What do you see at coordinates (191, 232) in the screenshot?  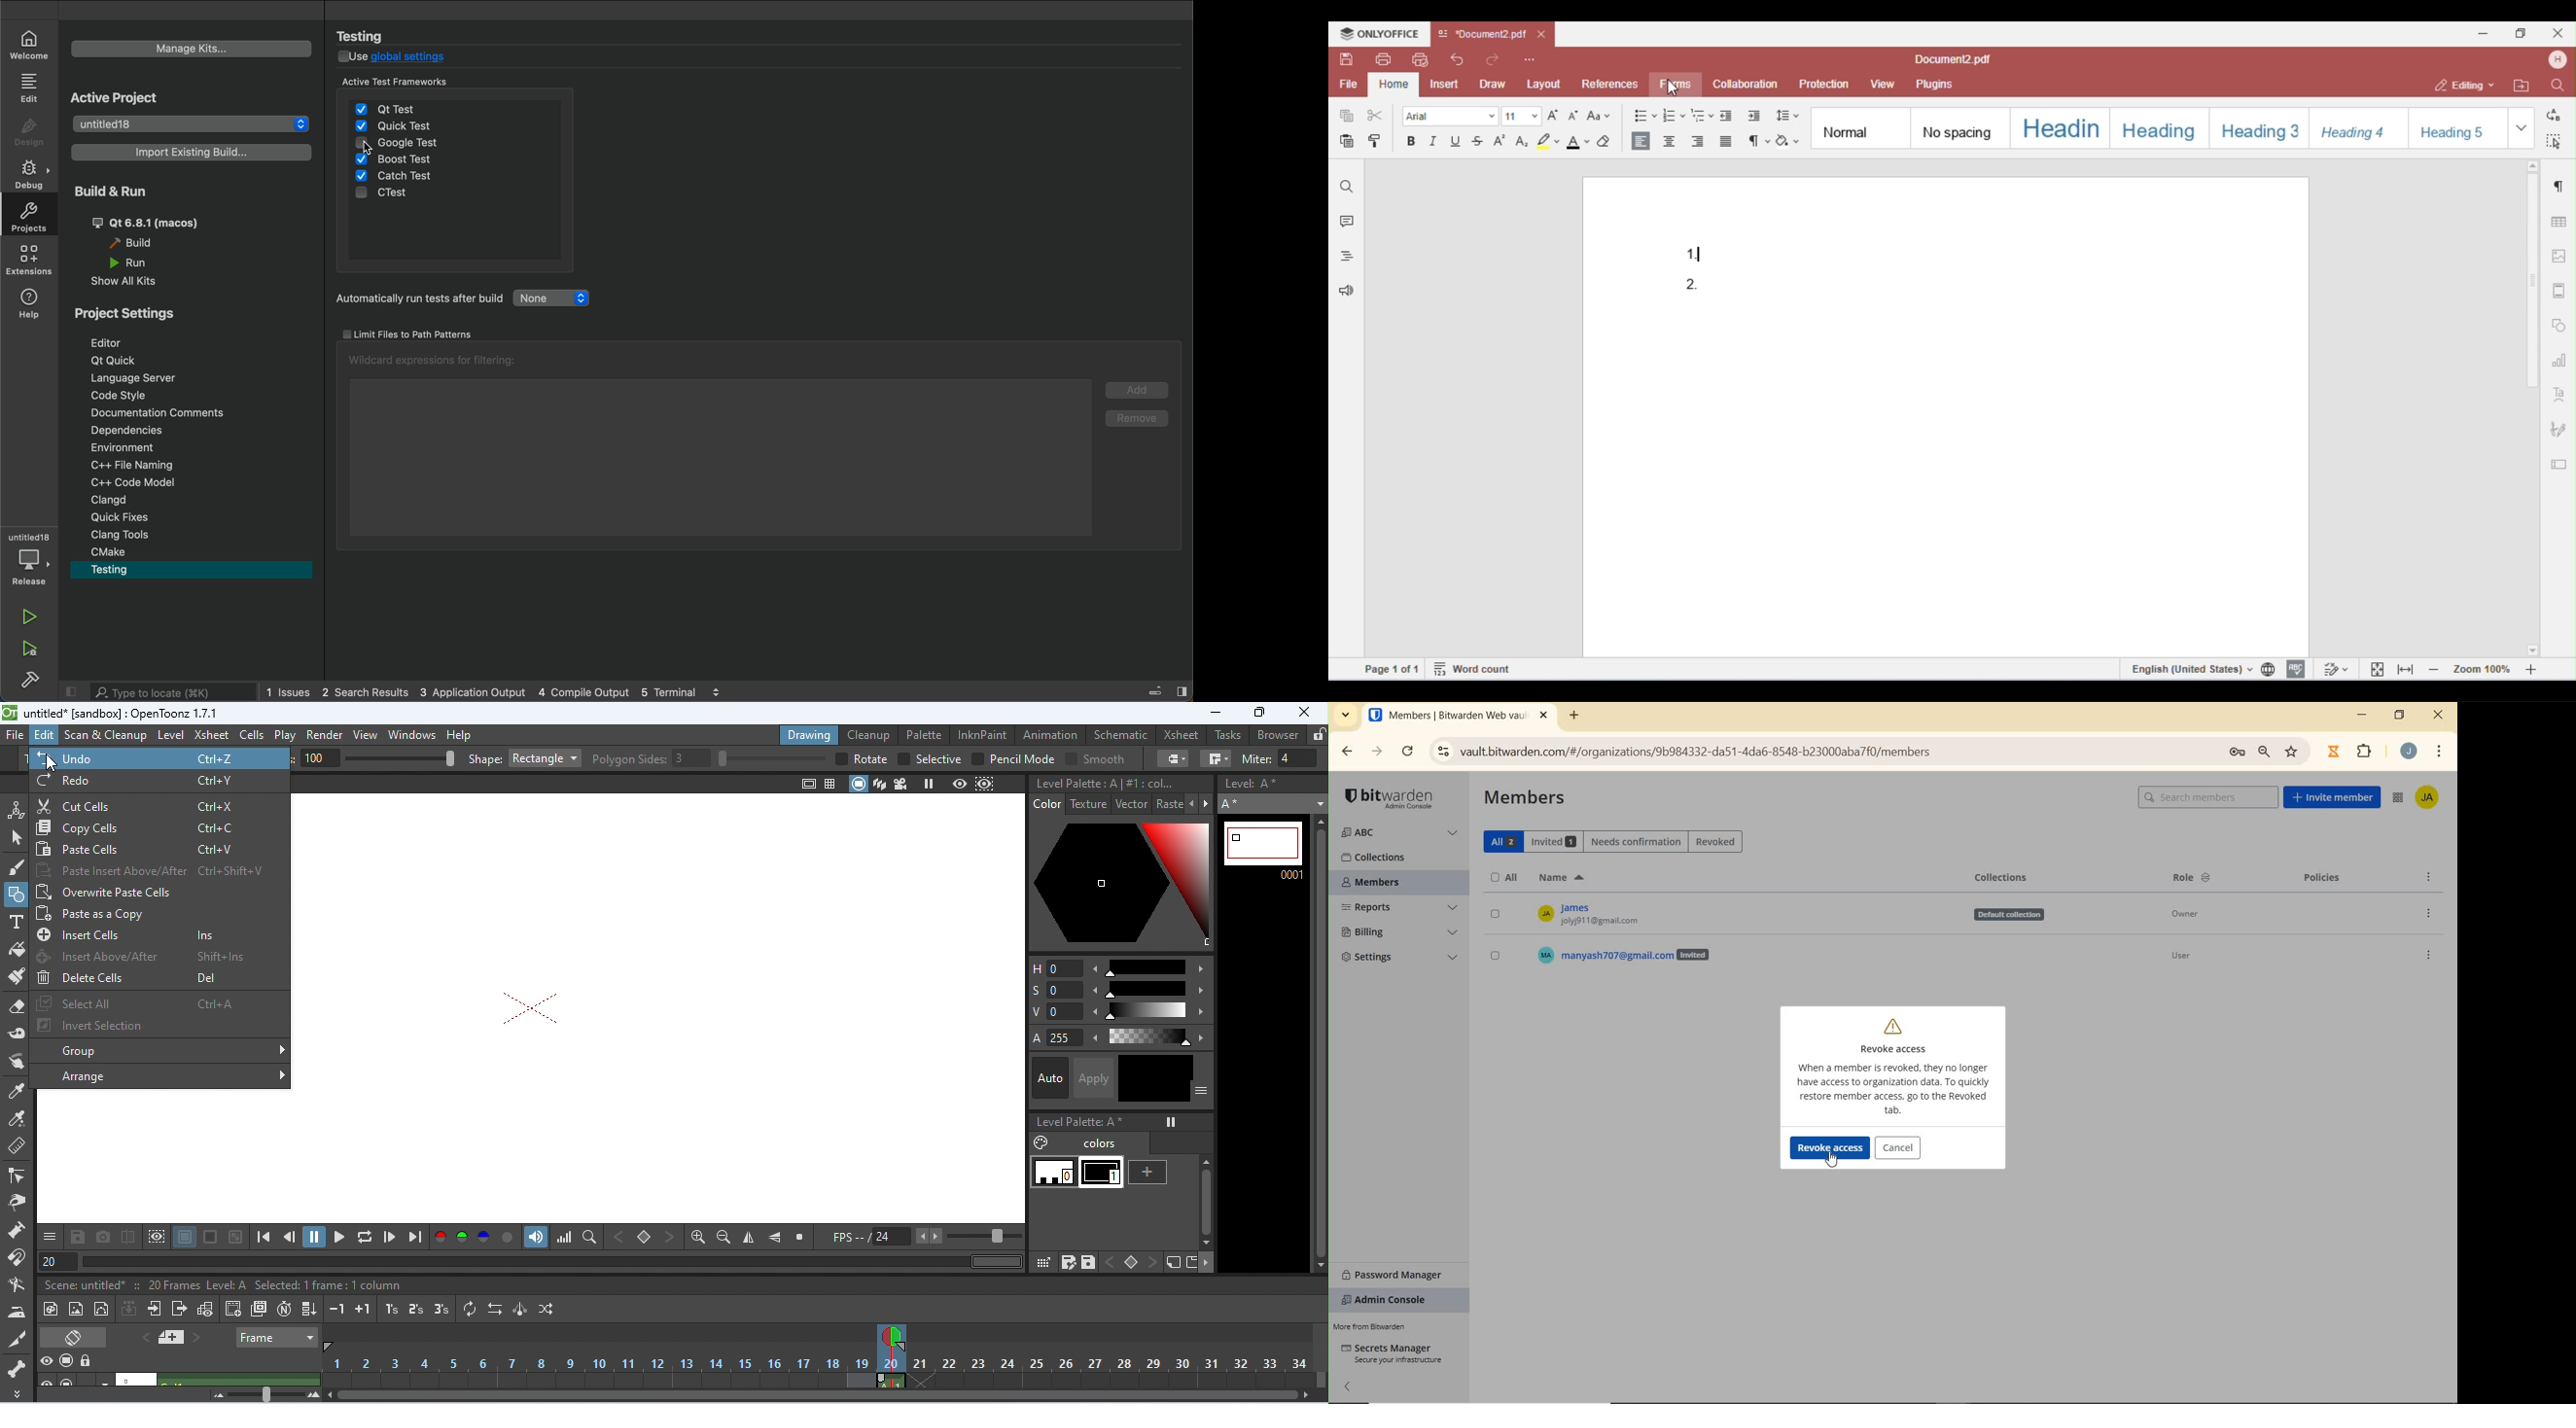 I see `build and run` at bounding box center [191, 232].